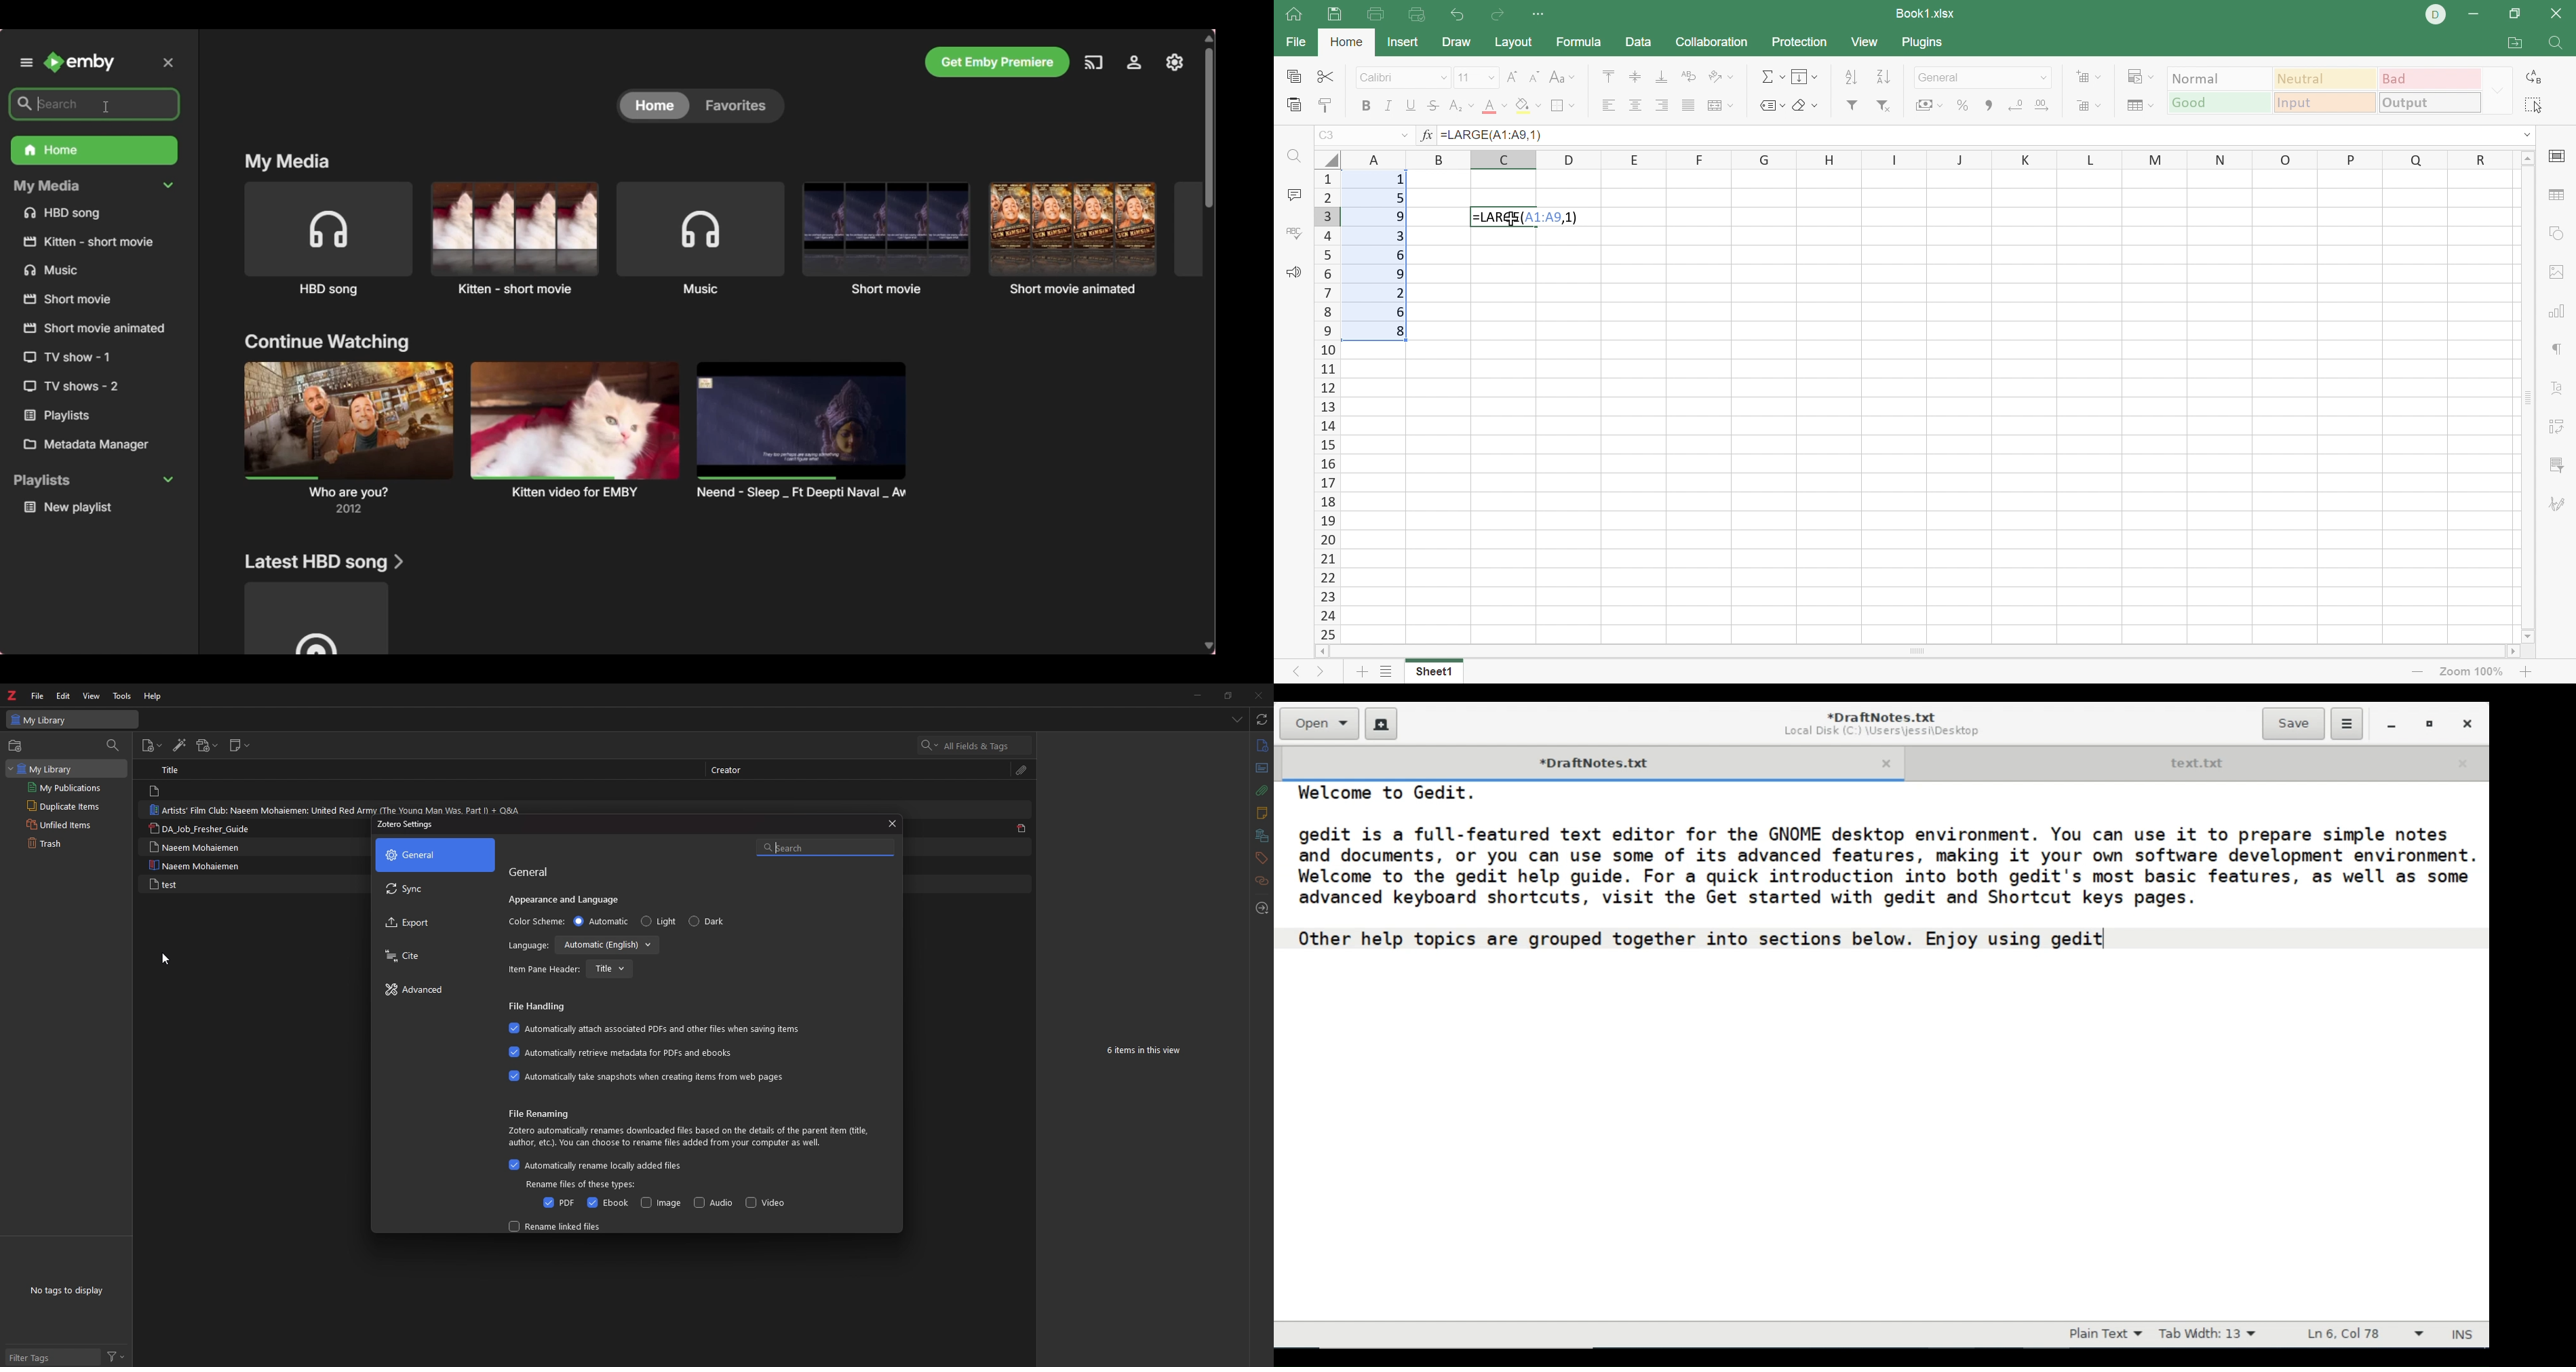 This screenshot has height=1372, width=2576. What do you see at coordinates (2430, 723) in the screenshot?
I see `Restore` at bounding box center [2430, 723].